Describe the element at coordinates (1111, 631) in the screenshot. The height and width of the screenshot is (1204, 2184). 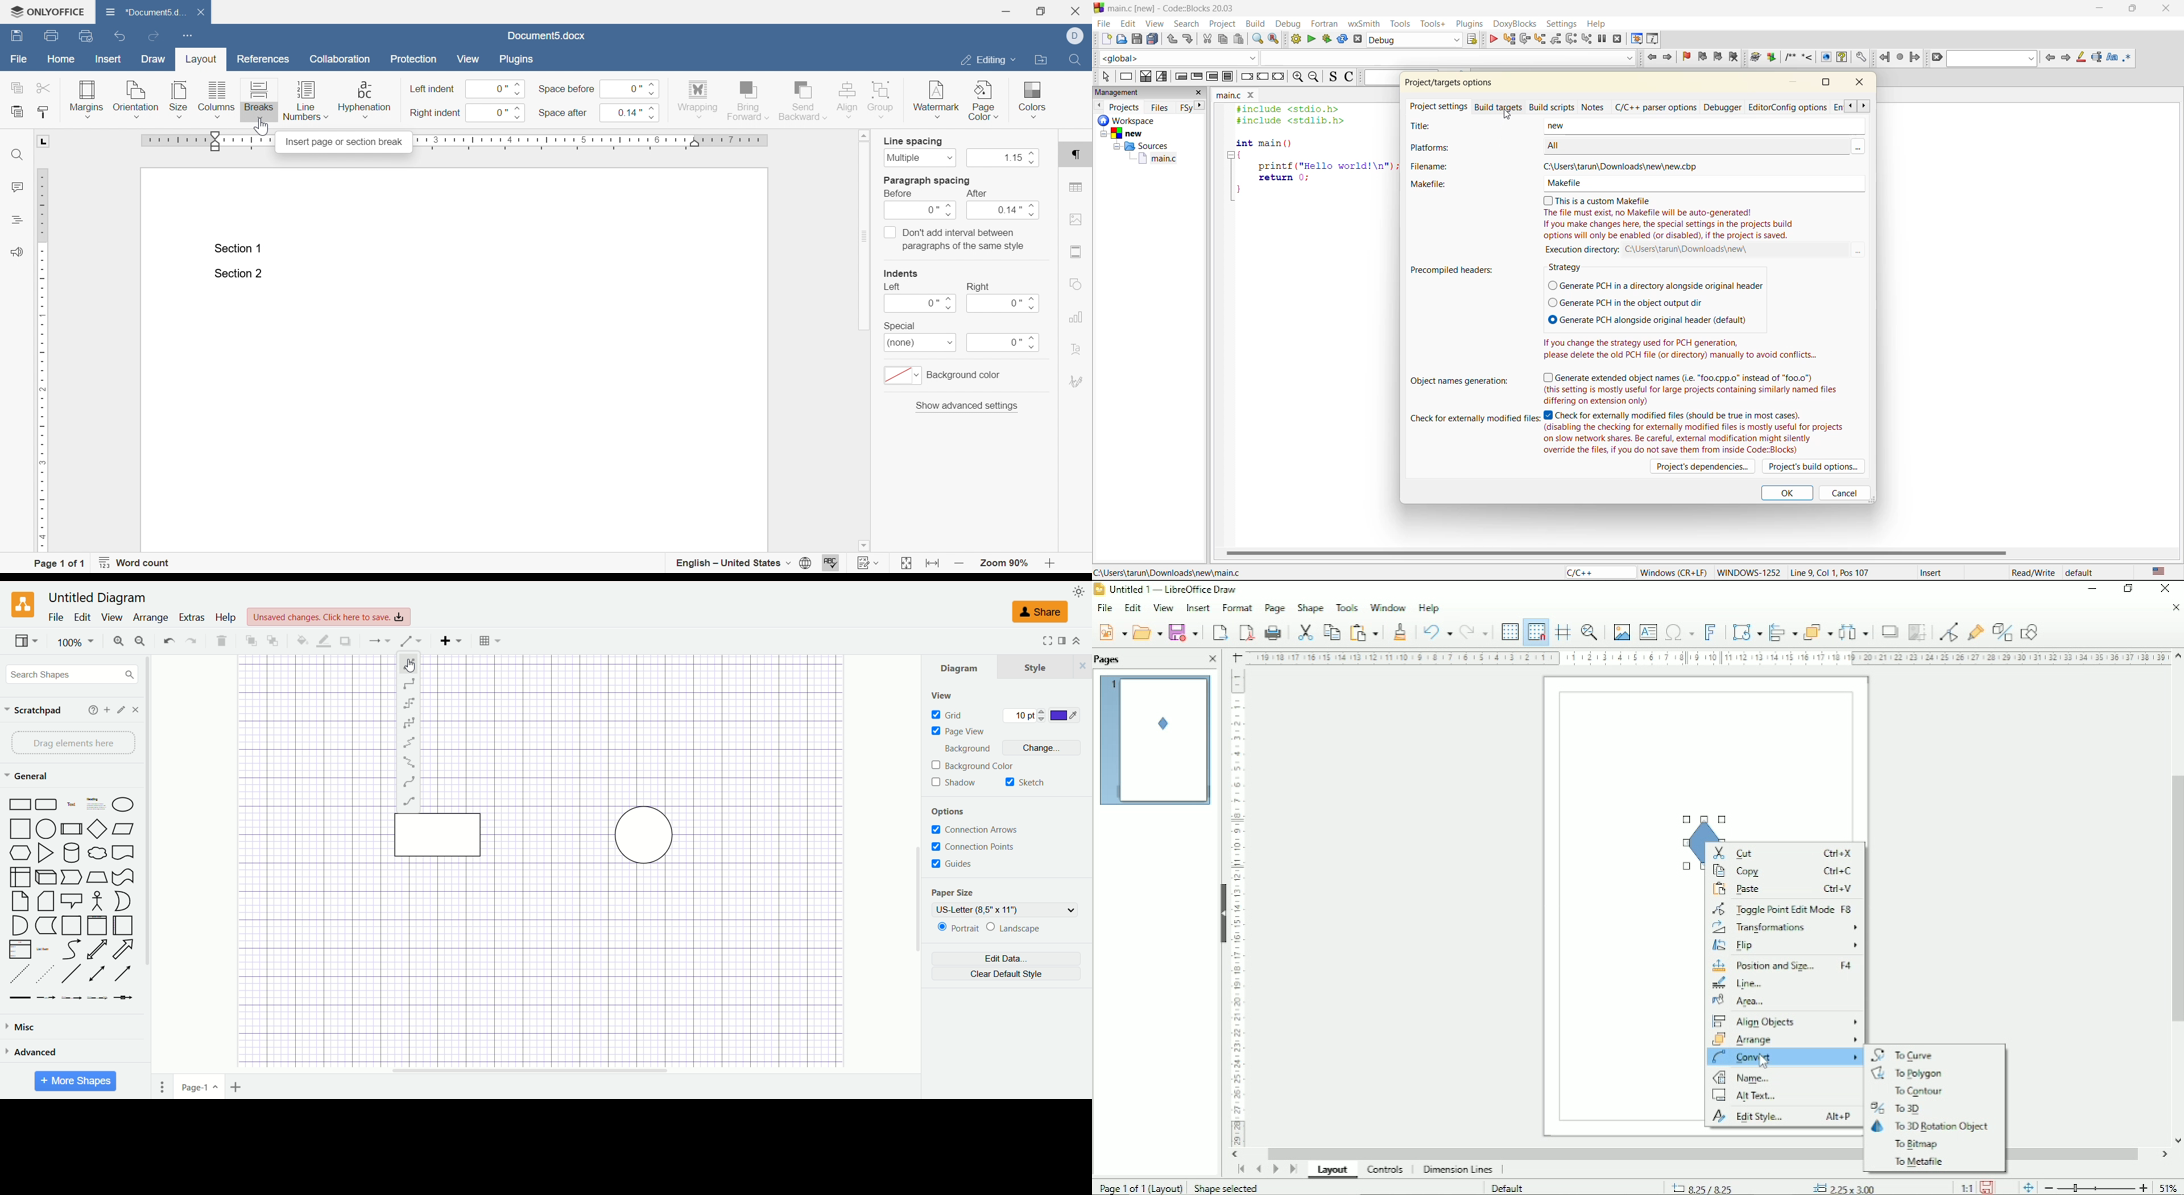
I see `New` at that location.